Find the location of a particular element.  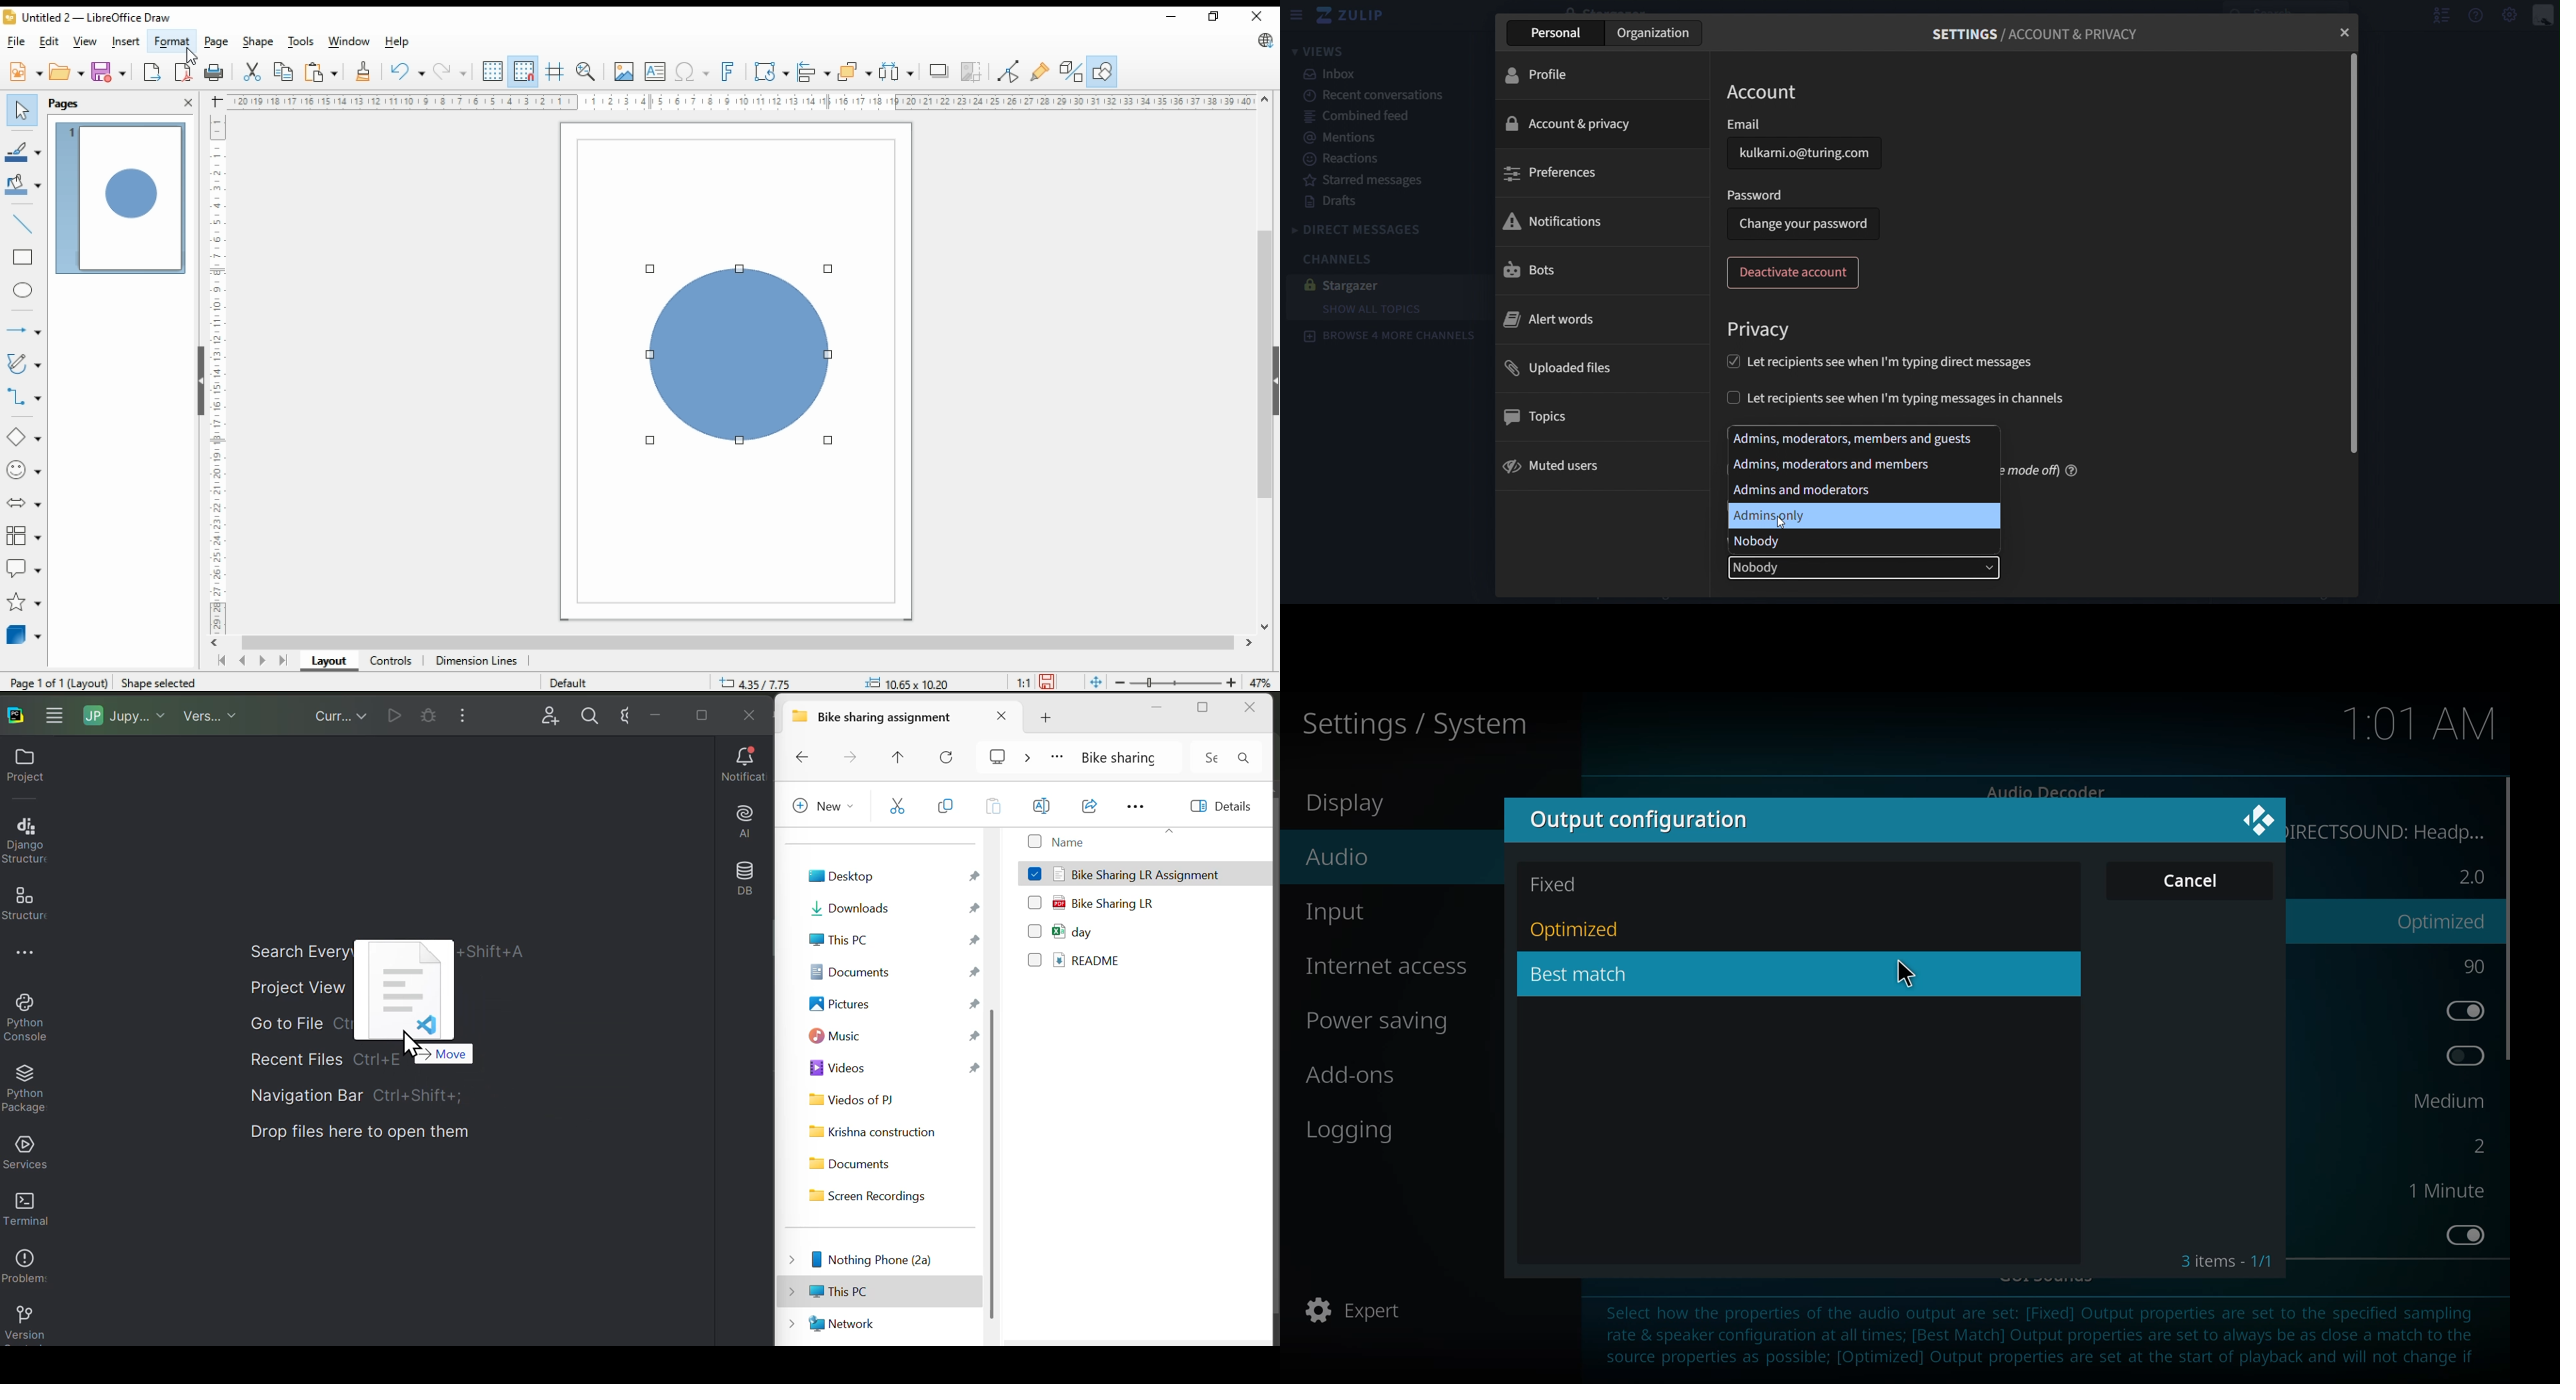

medium is located at coordinates (2440, 1102).